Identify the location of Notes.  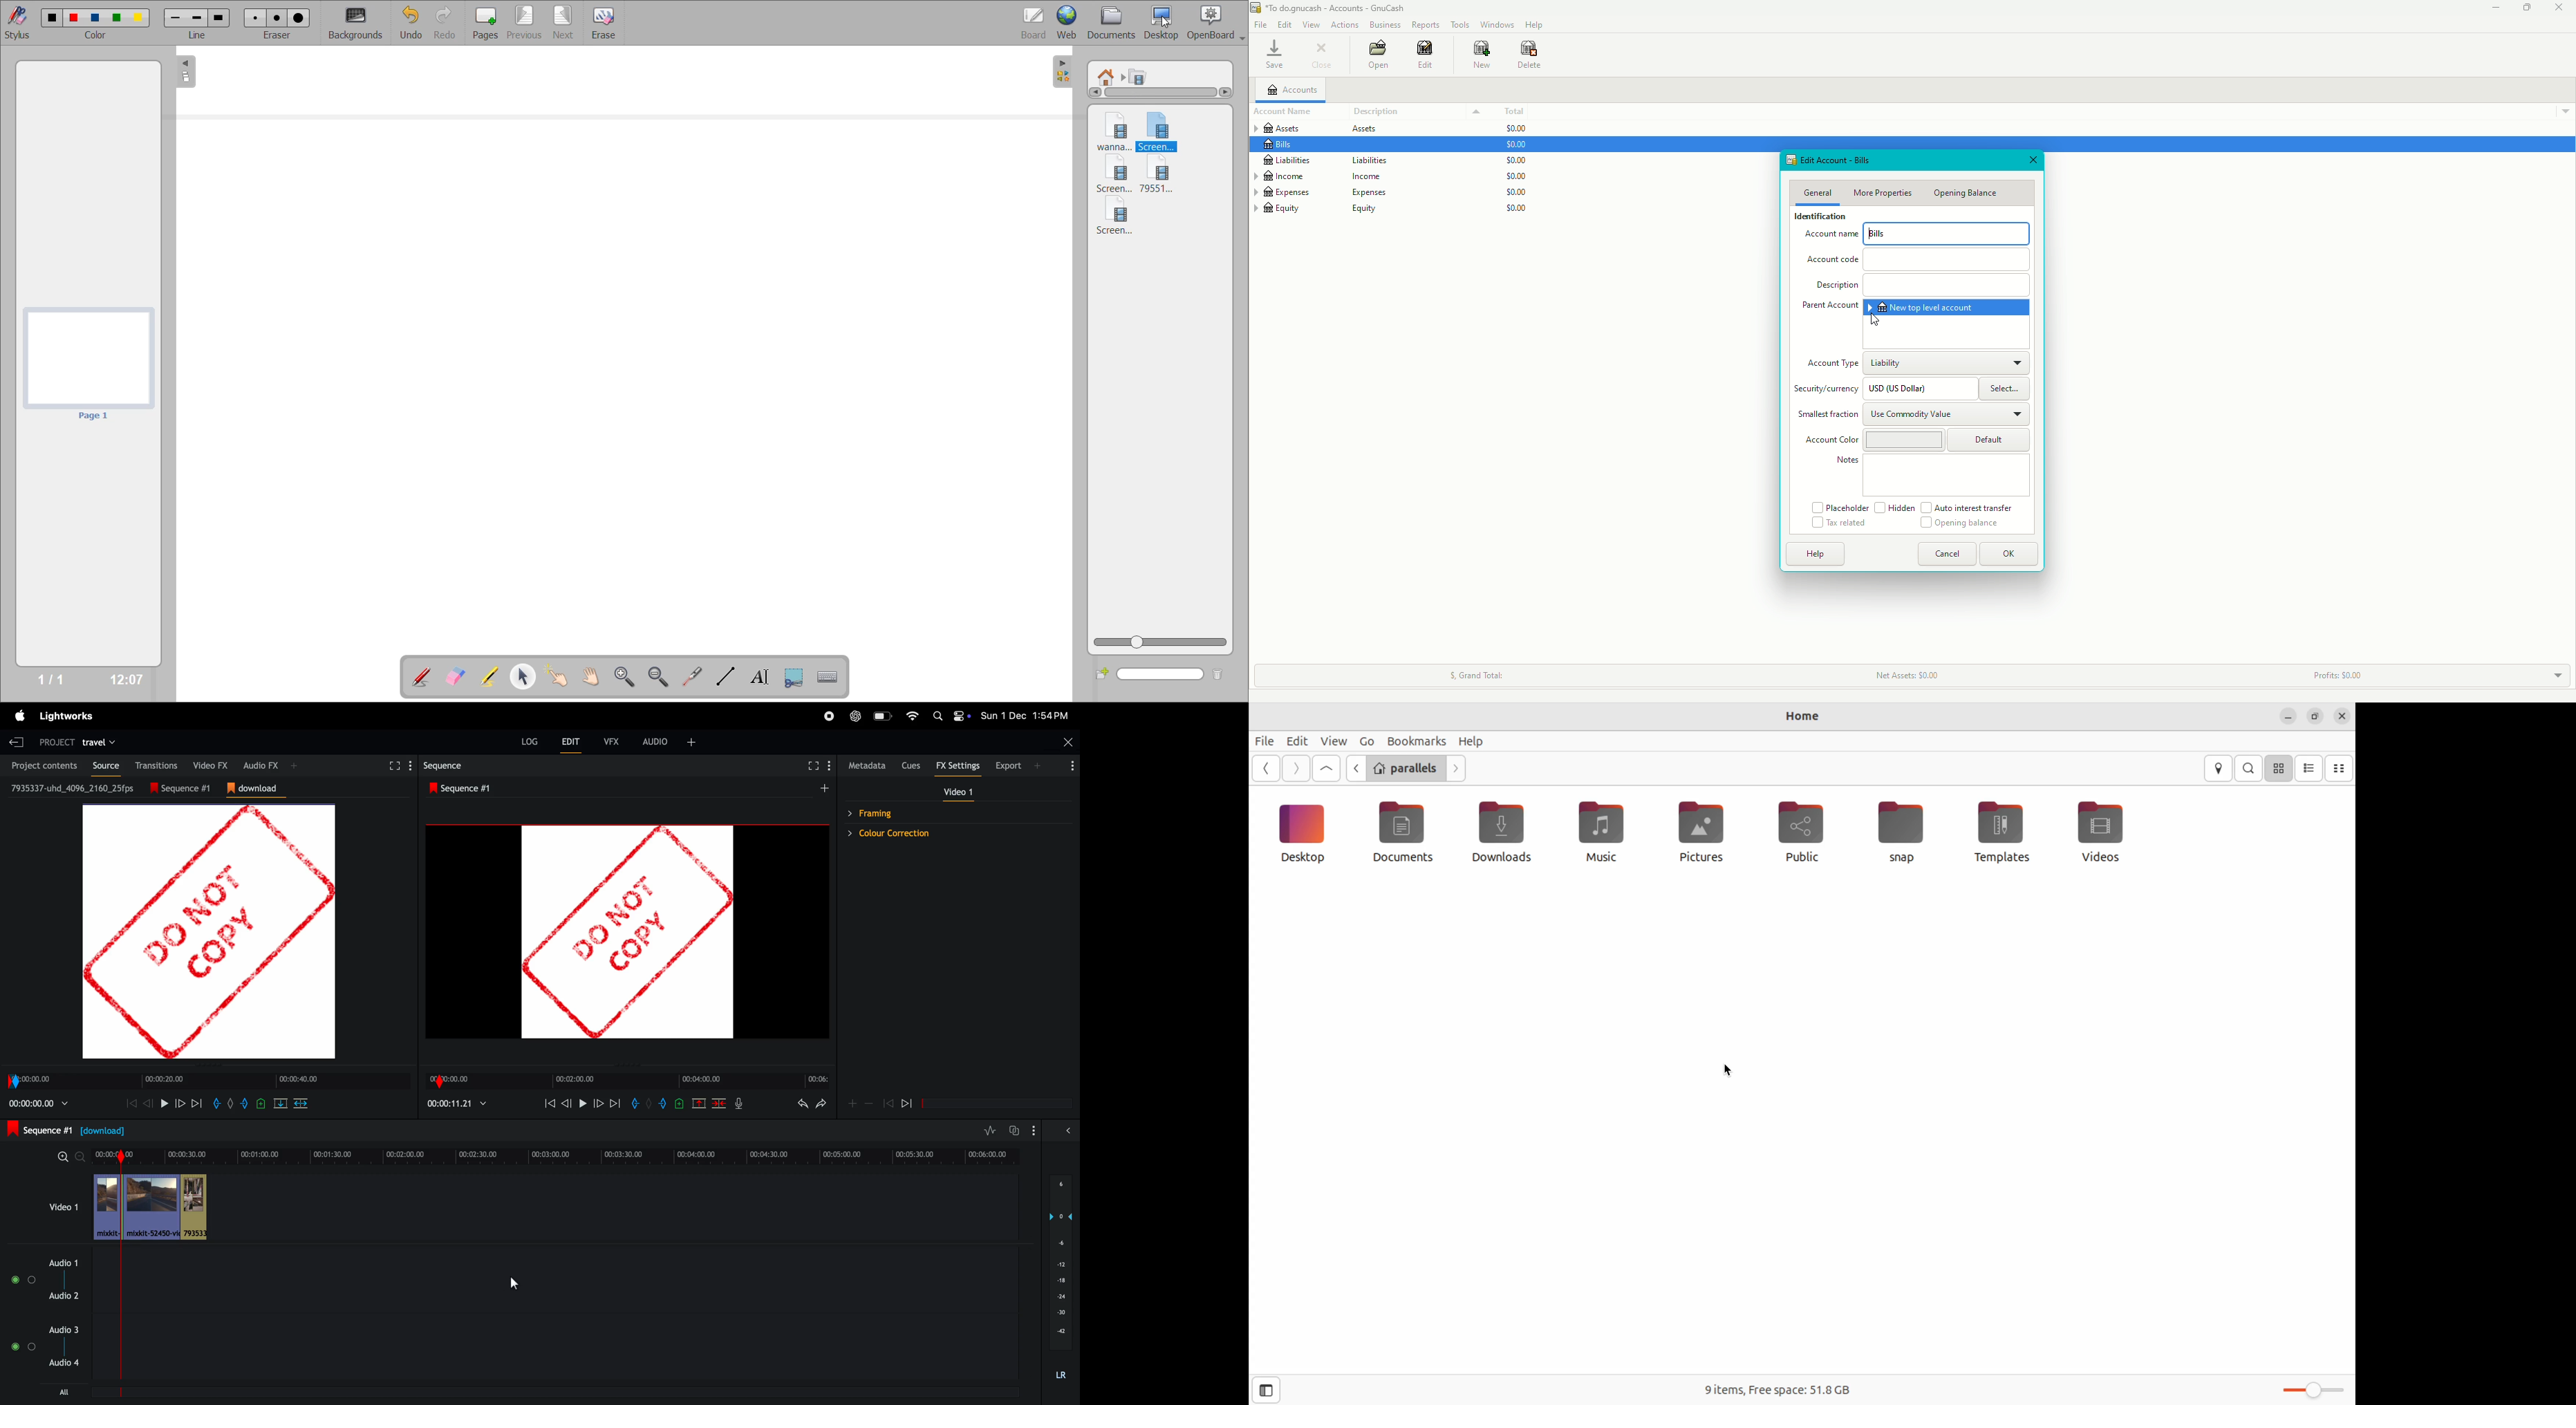
(1845, 463).